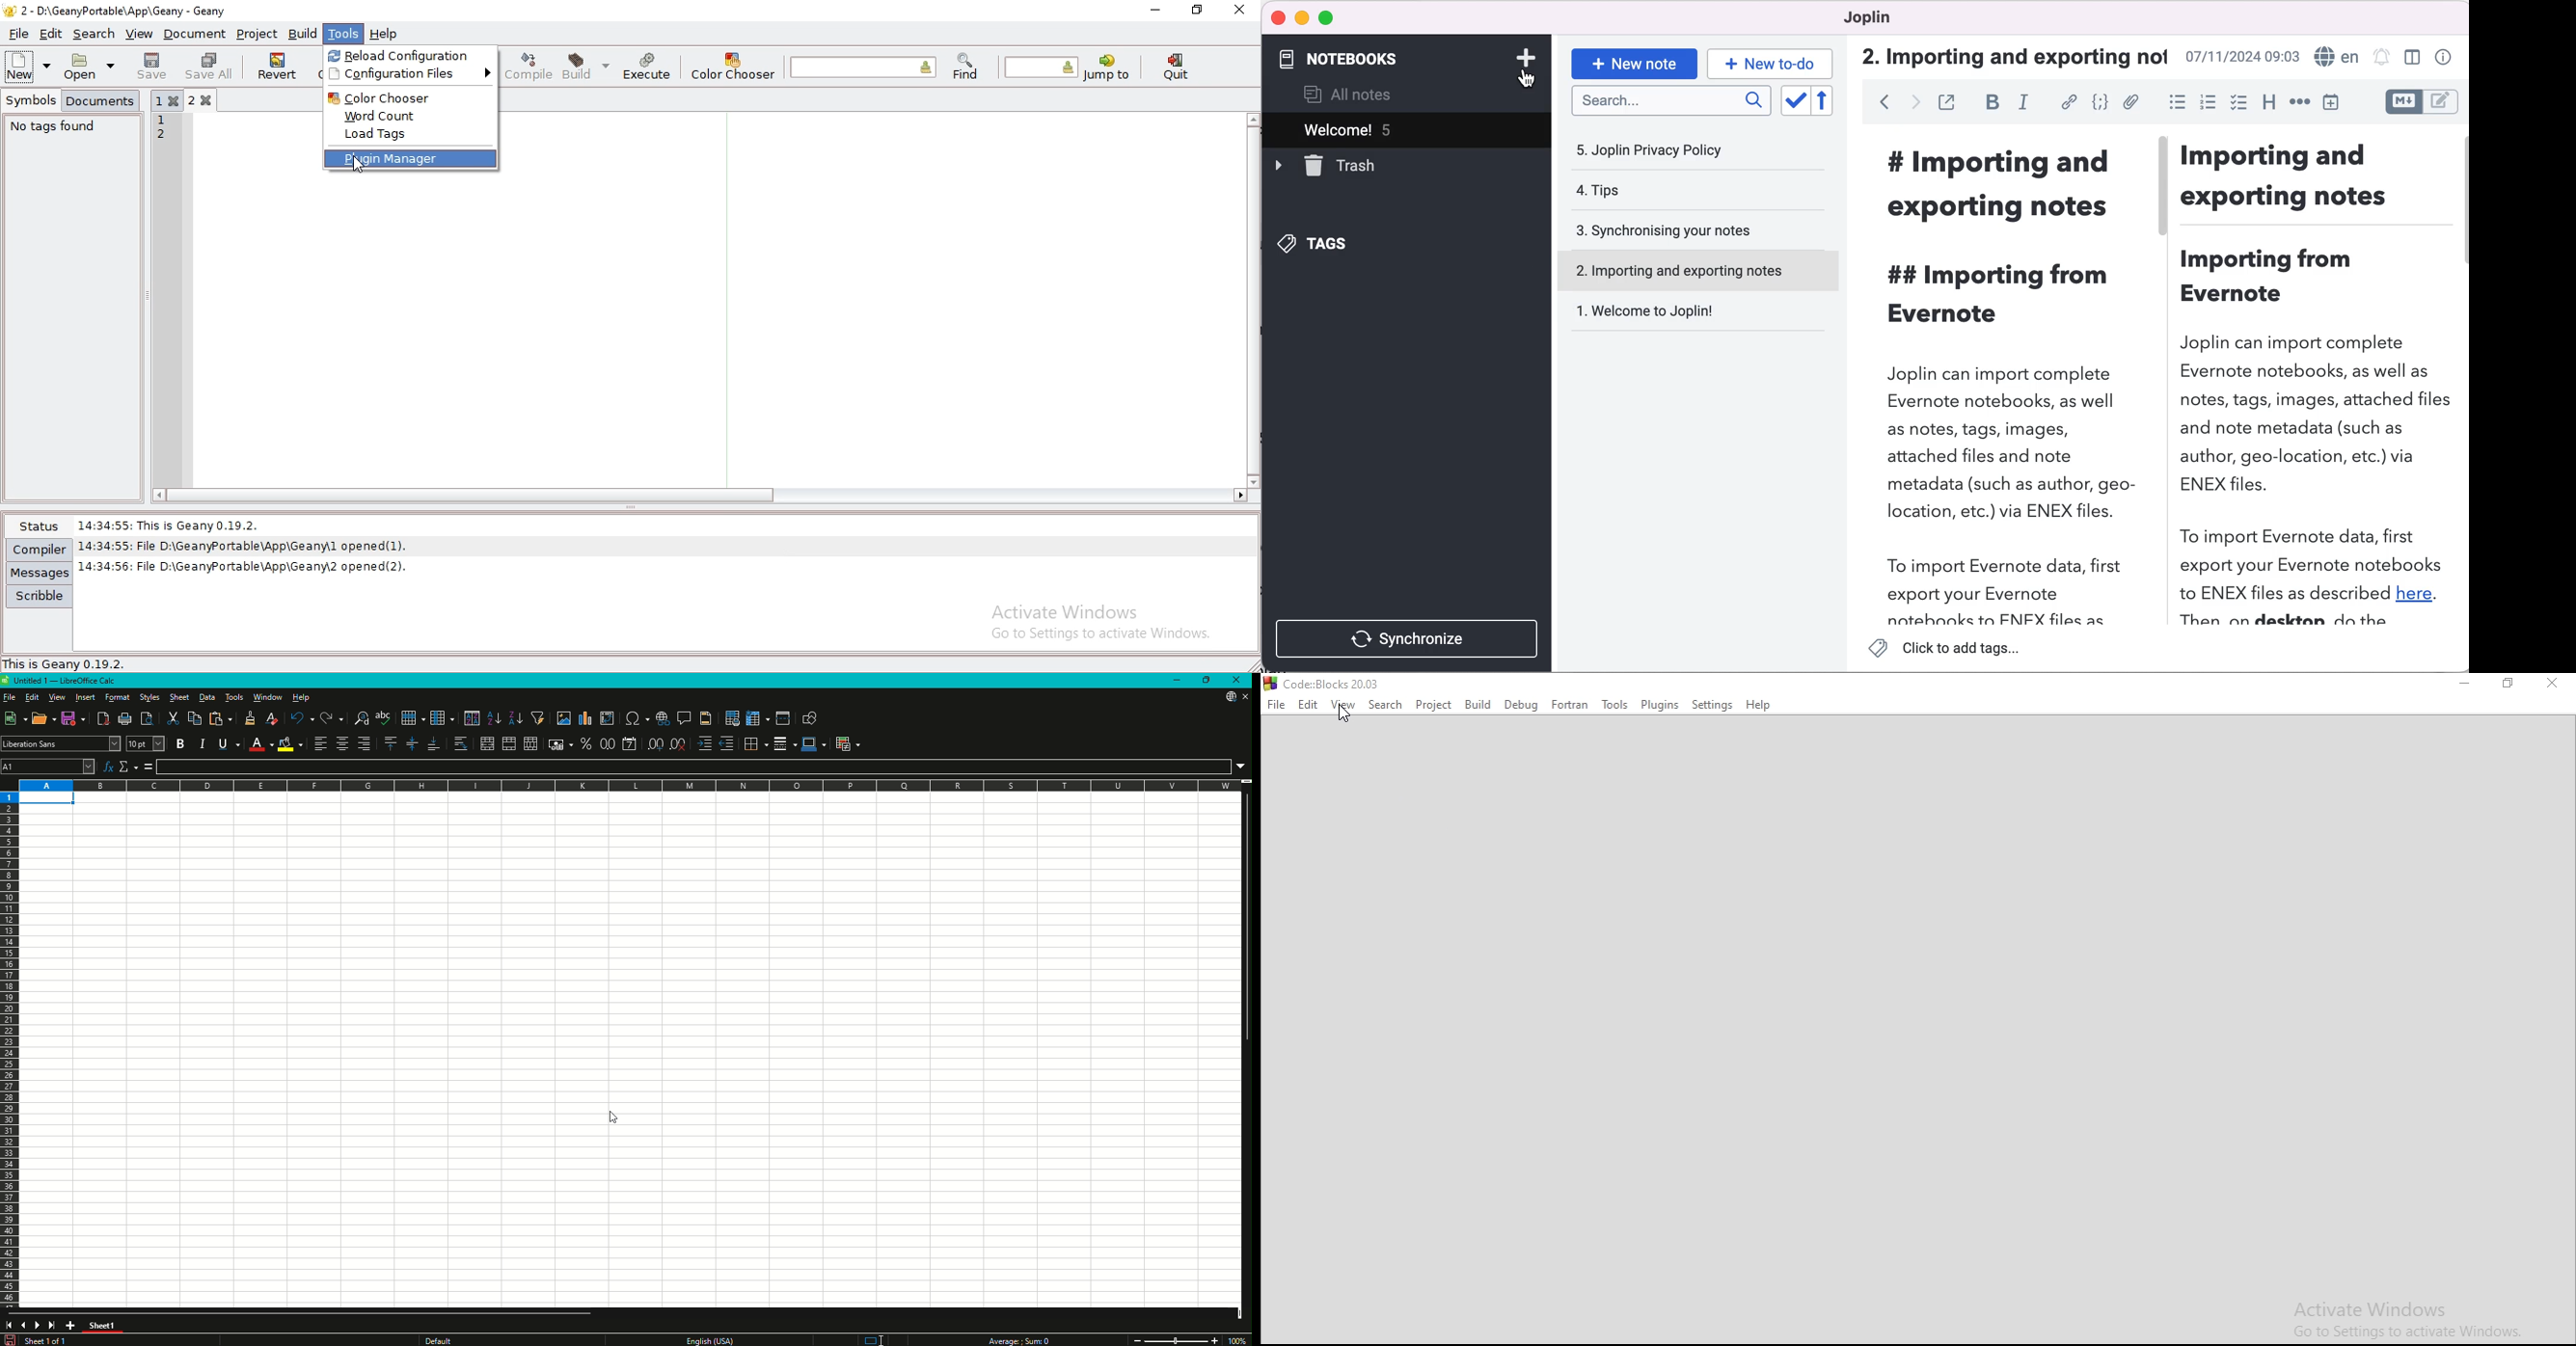 This screenshot has width=2576, height=1372. What do you see at coordinates (586, 744) in the screenshot?
I see `Format as Percentage` at bounding box center [586, 744].